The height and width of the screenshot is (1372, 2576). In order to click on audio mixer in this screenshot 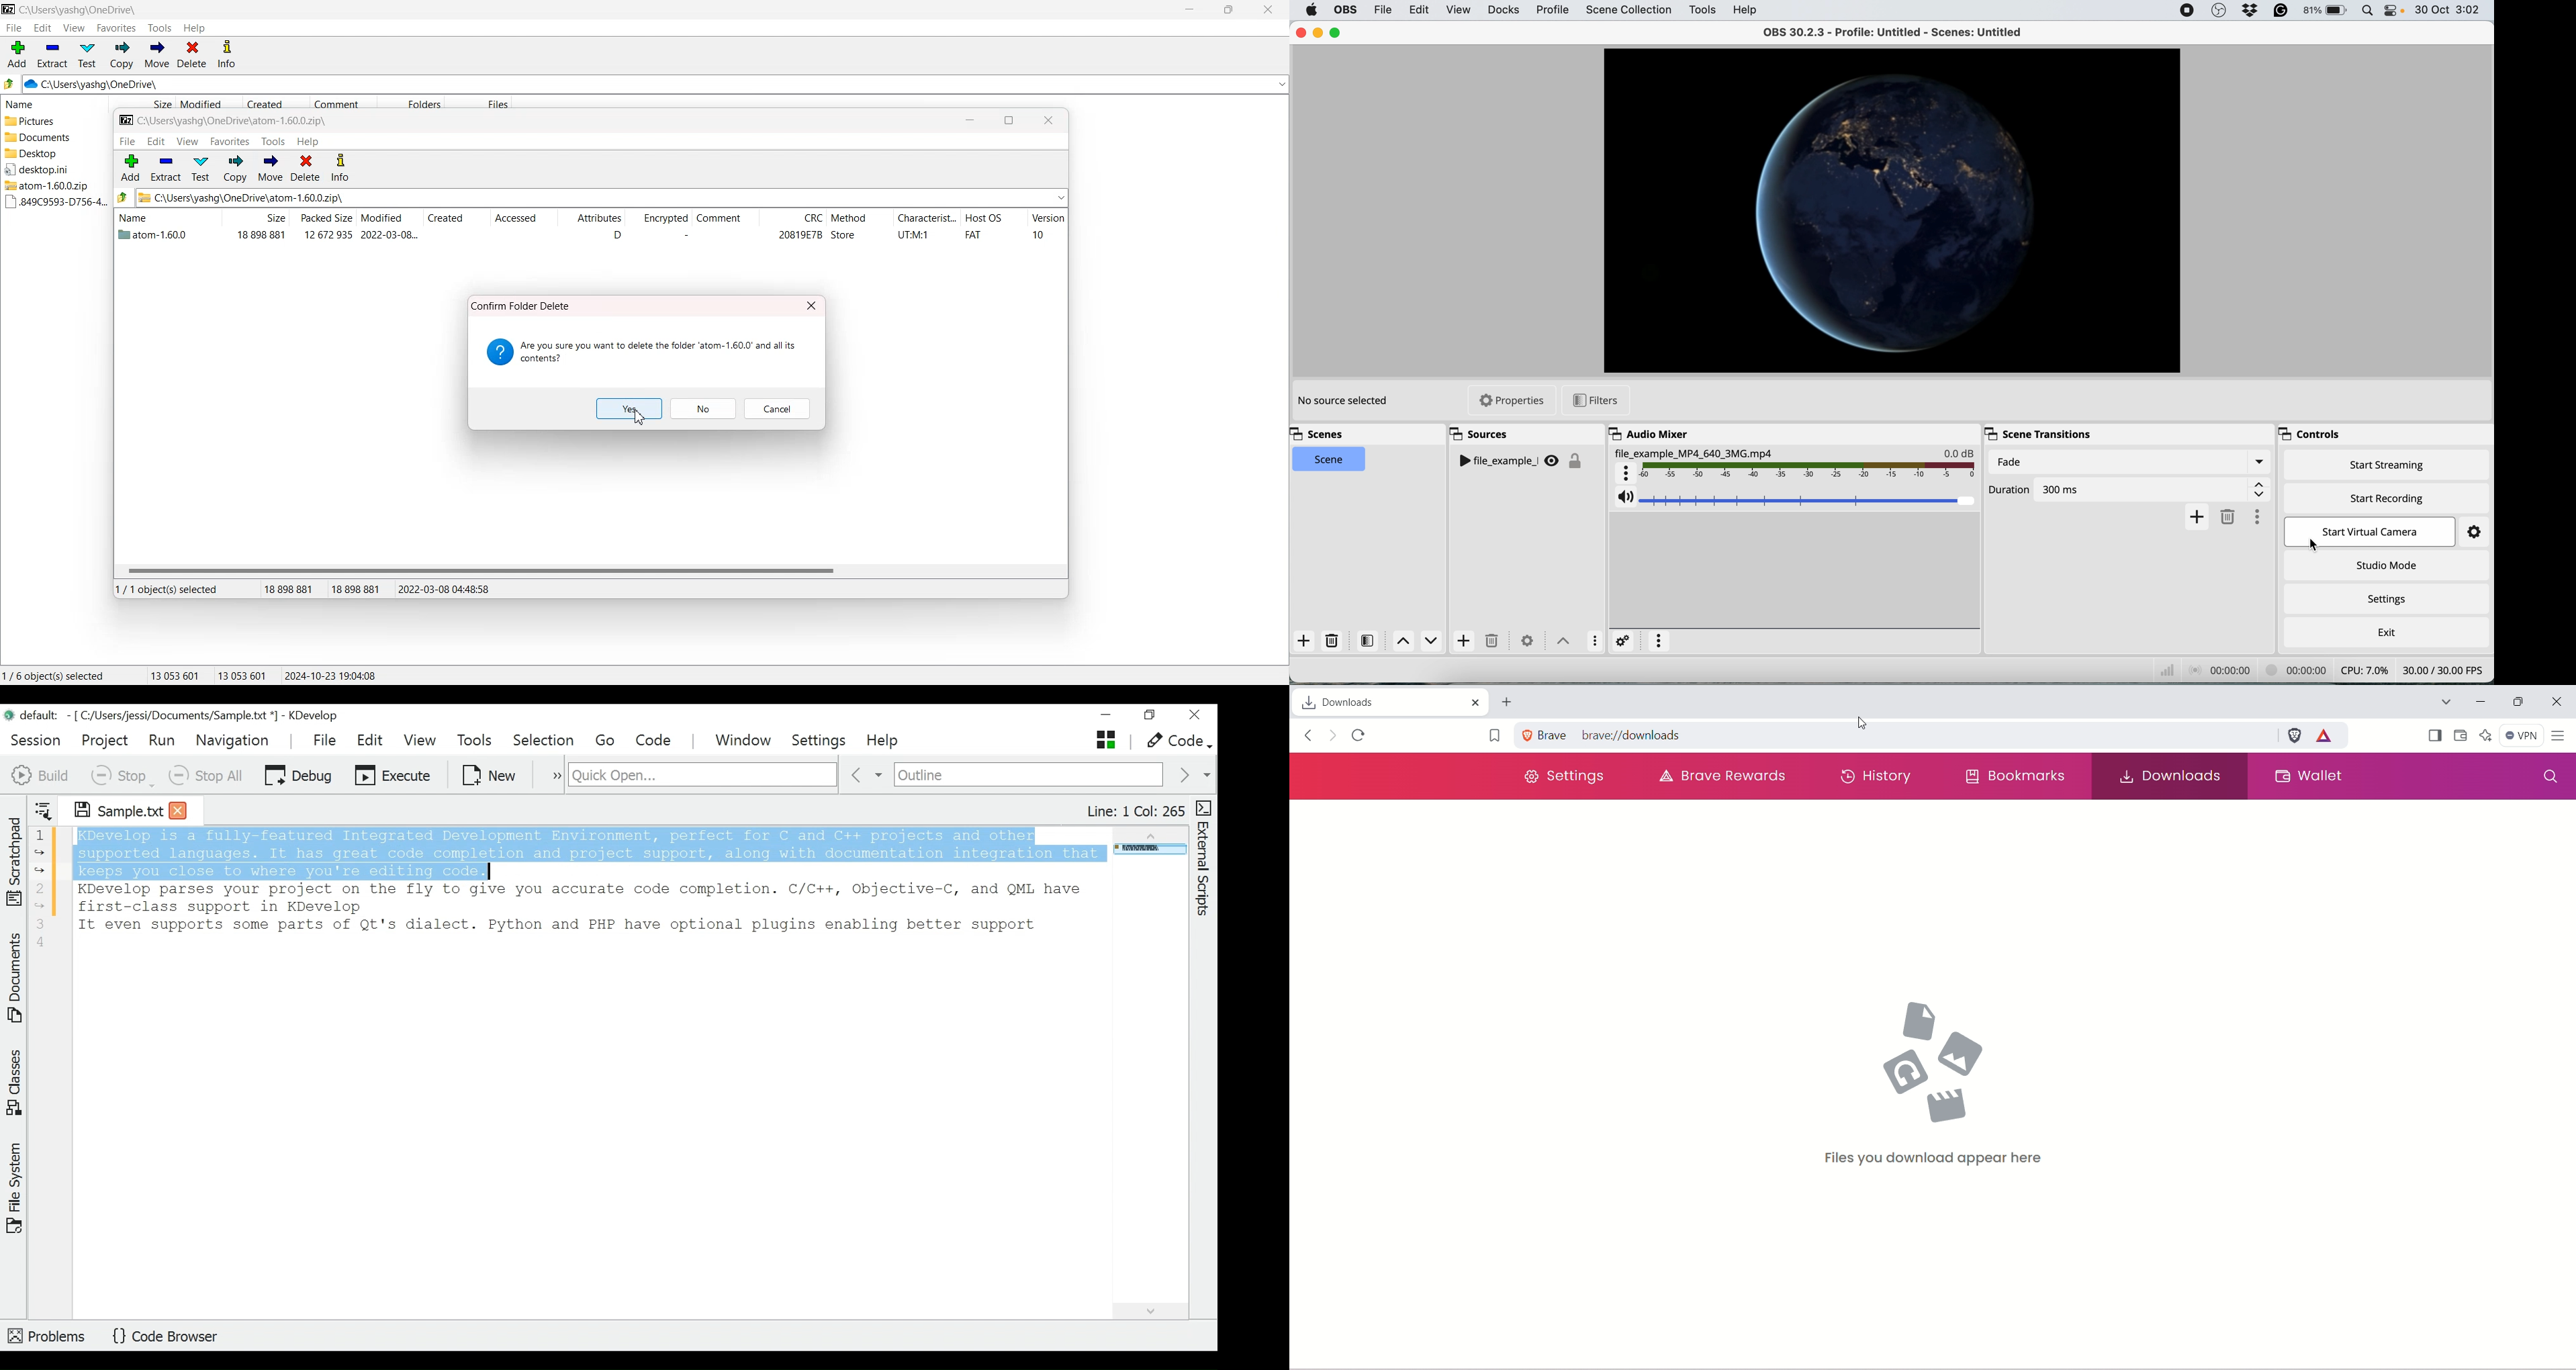, I will do `click(1651, 433)`.